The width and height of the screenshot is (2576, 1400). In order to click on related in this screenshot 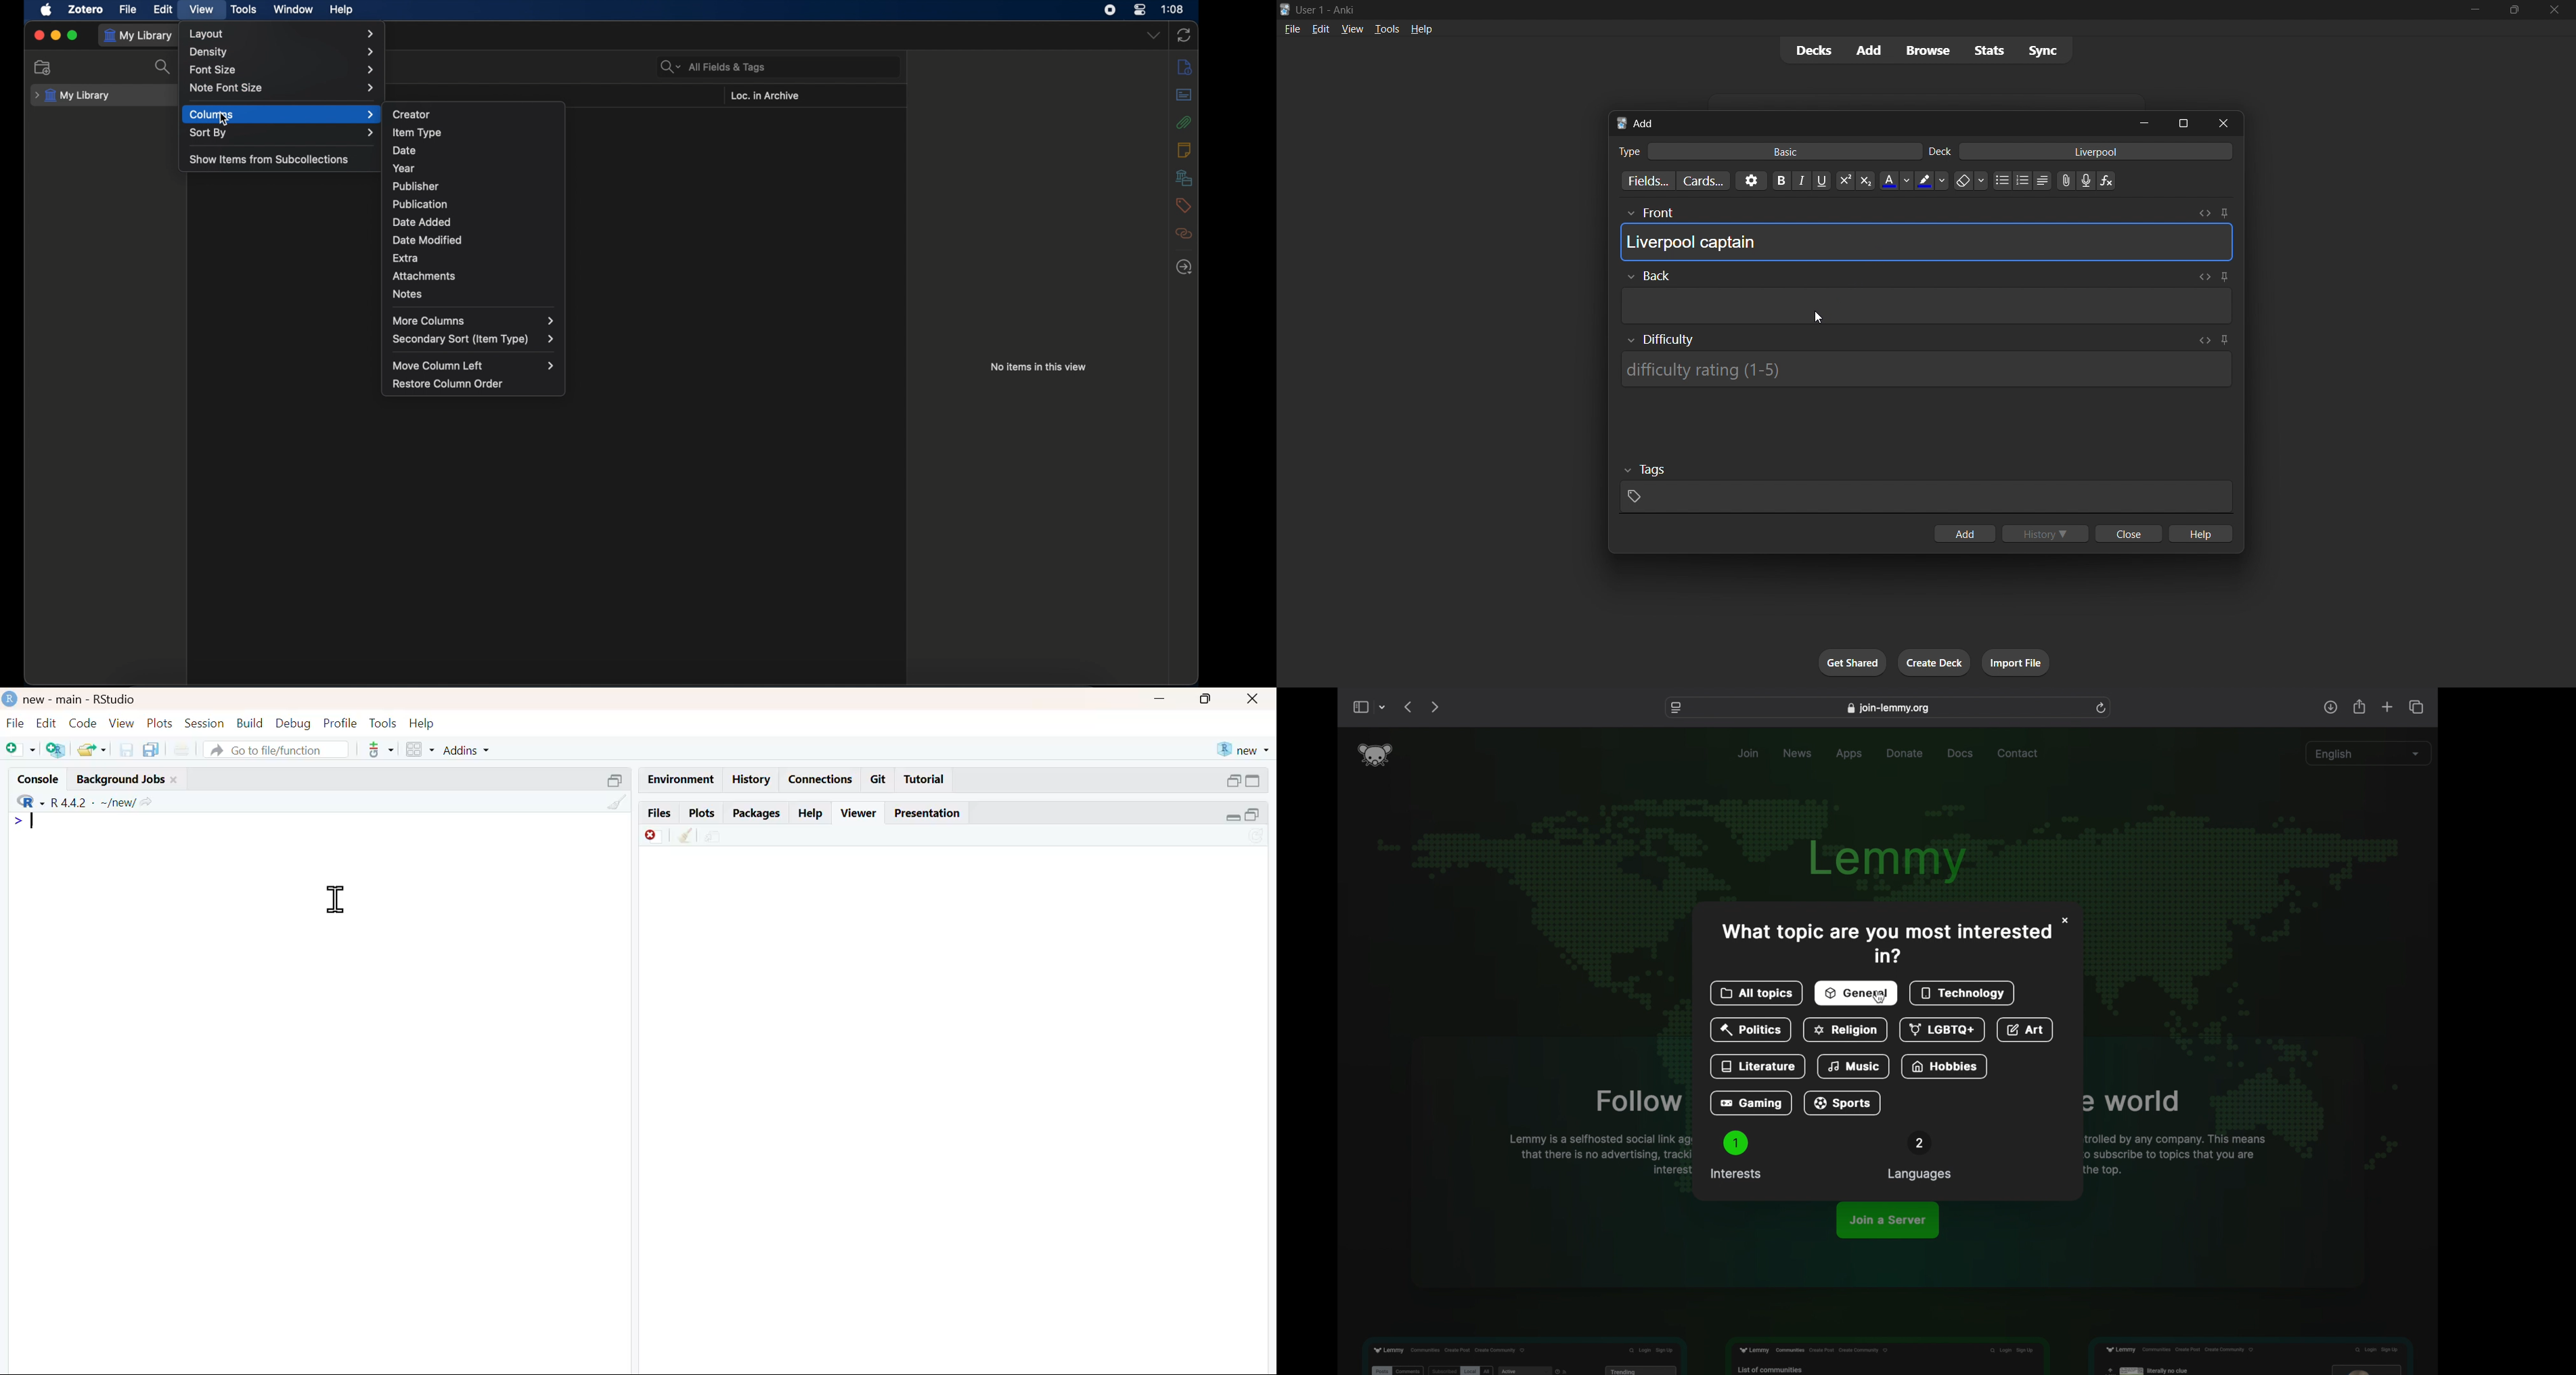, I will do `click(1185, 233)`.